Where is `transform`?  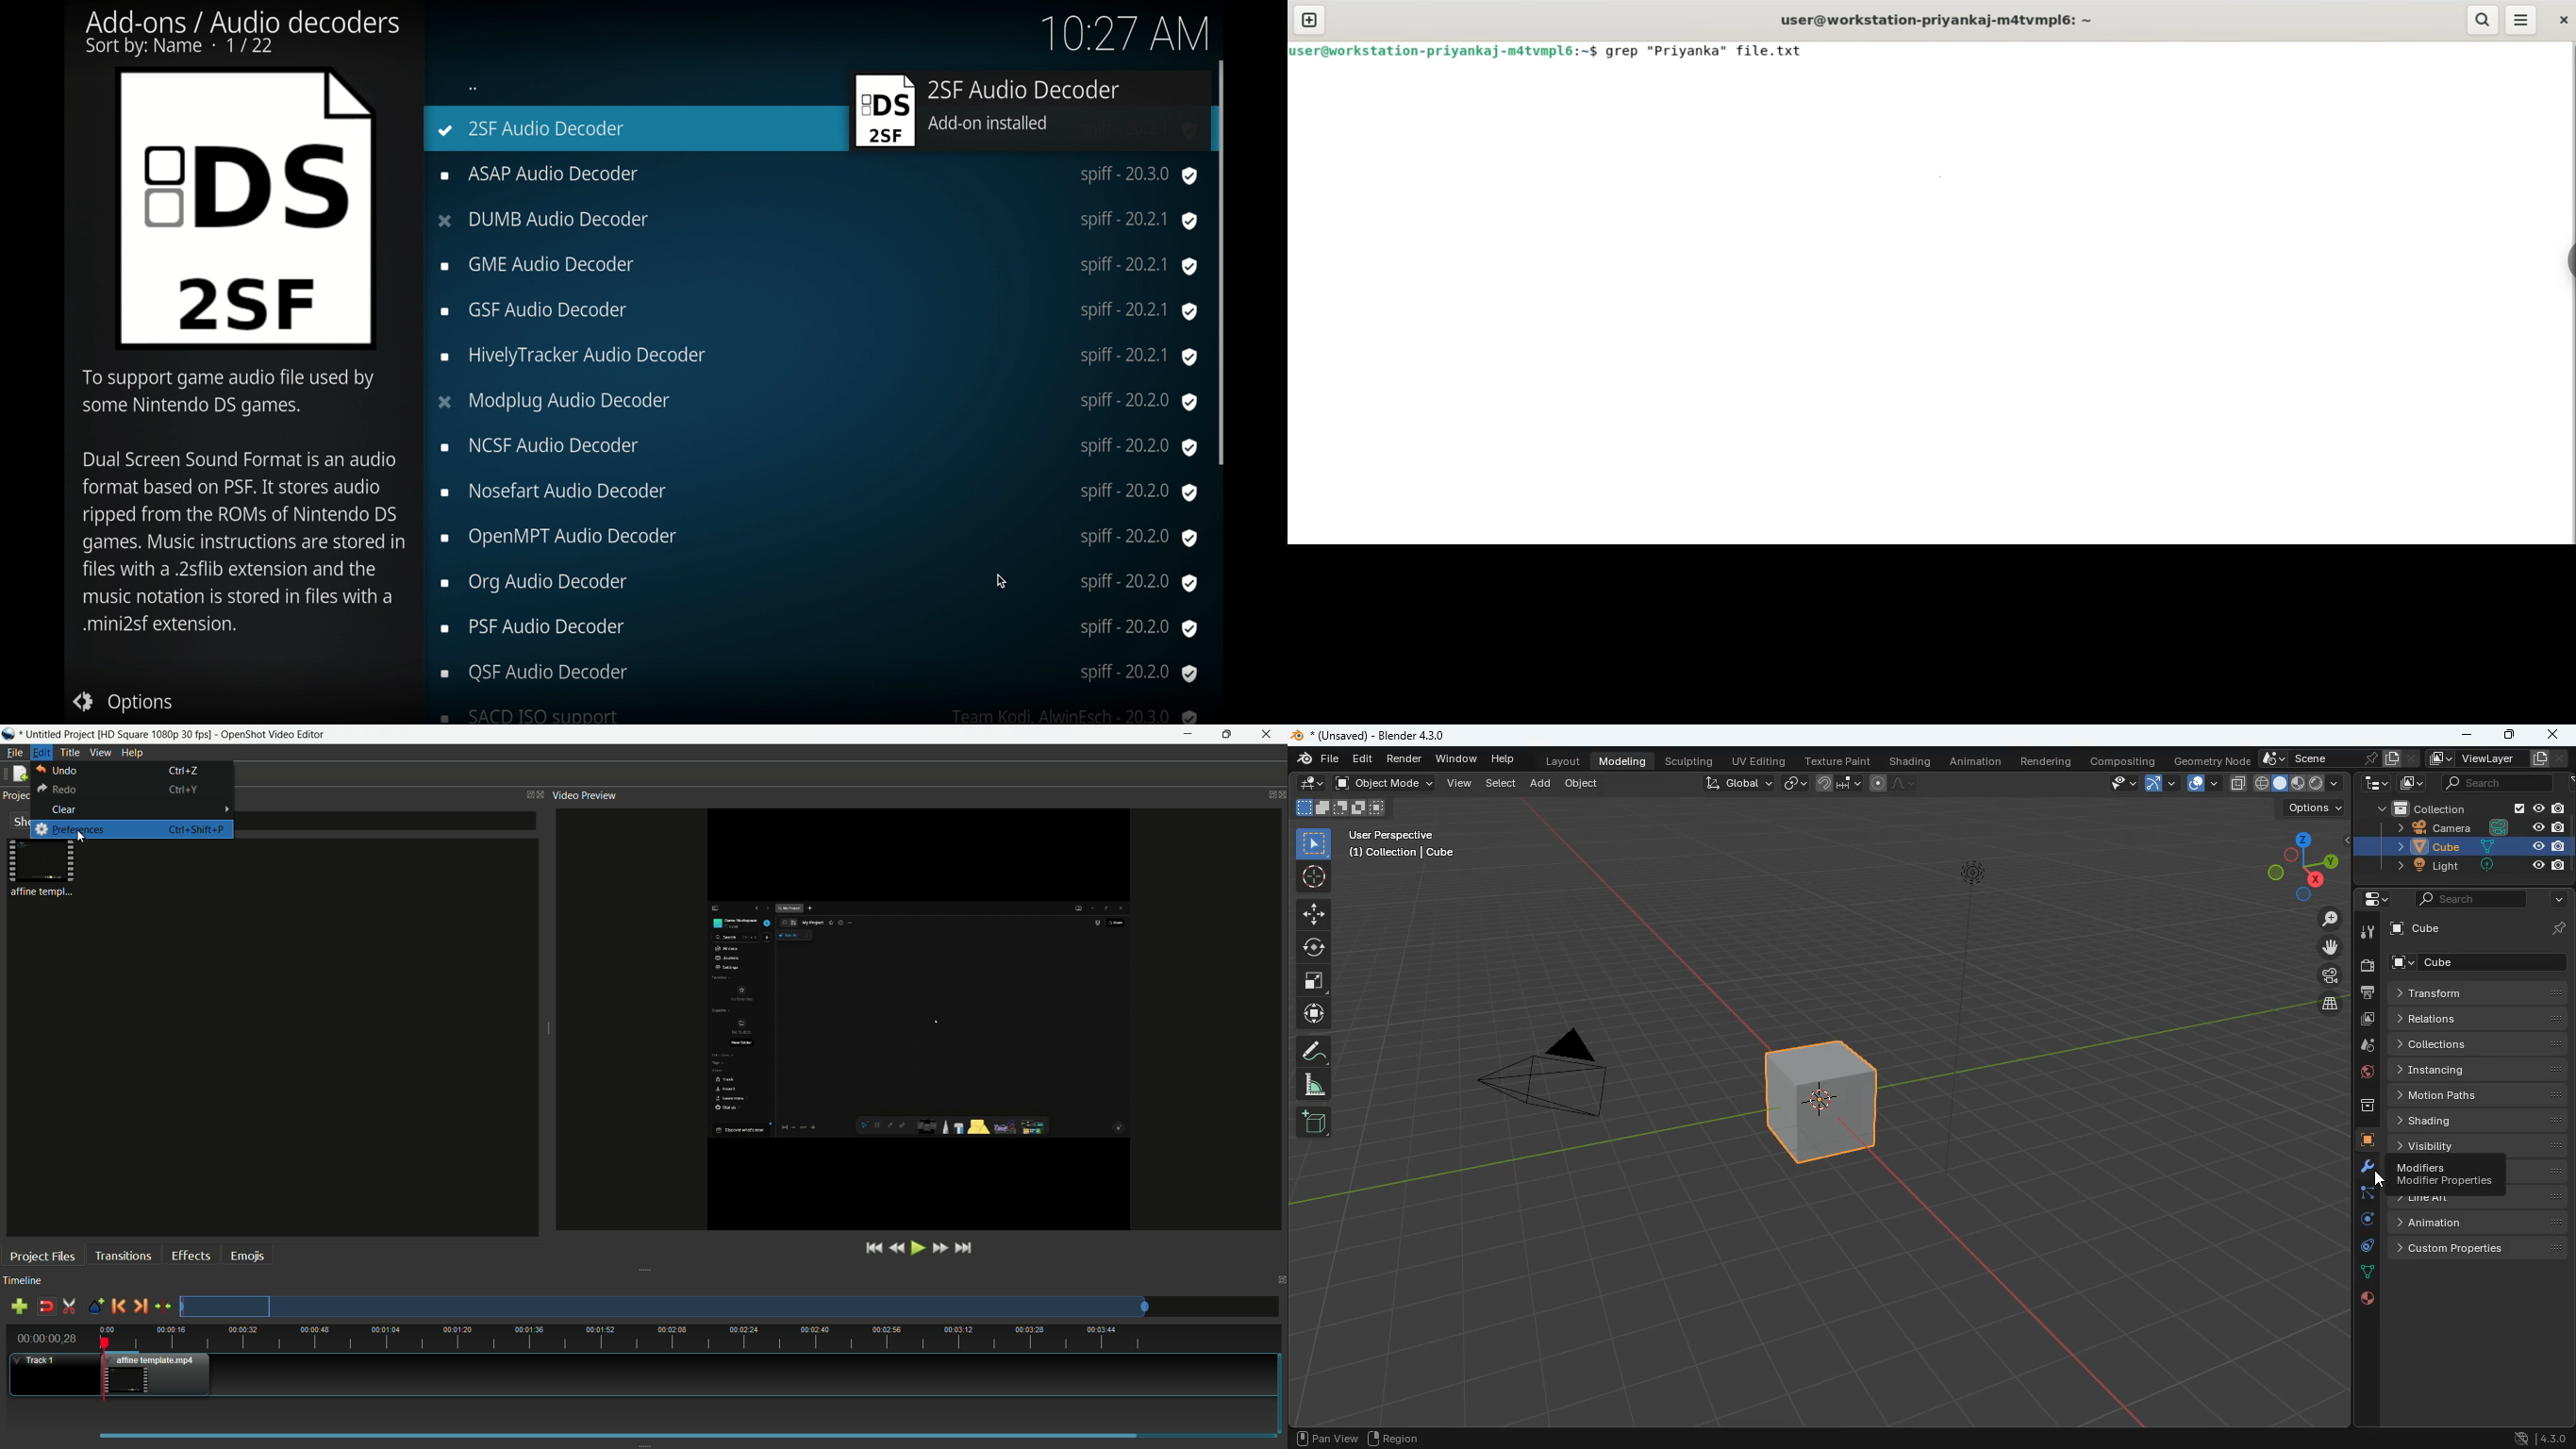
transform is located at coordinates (2475, 993).